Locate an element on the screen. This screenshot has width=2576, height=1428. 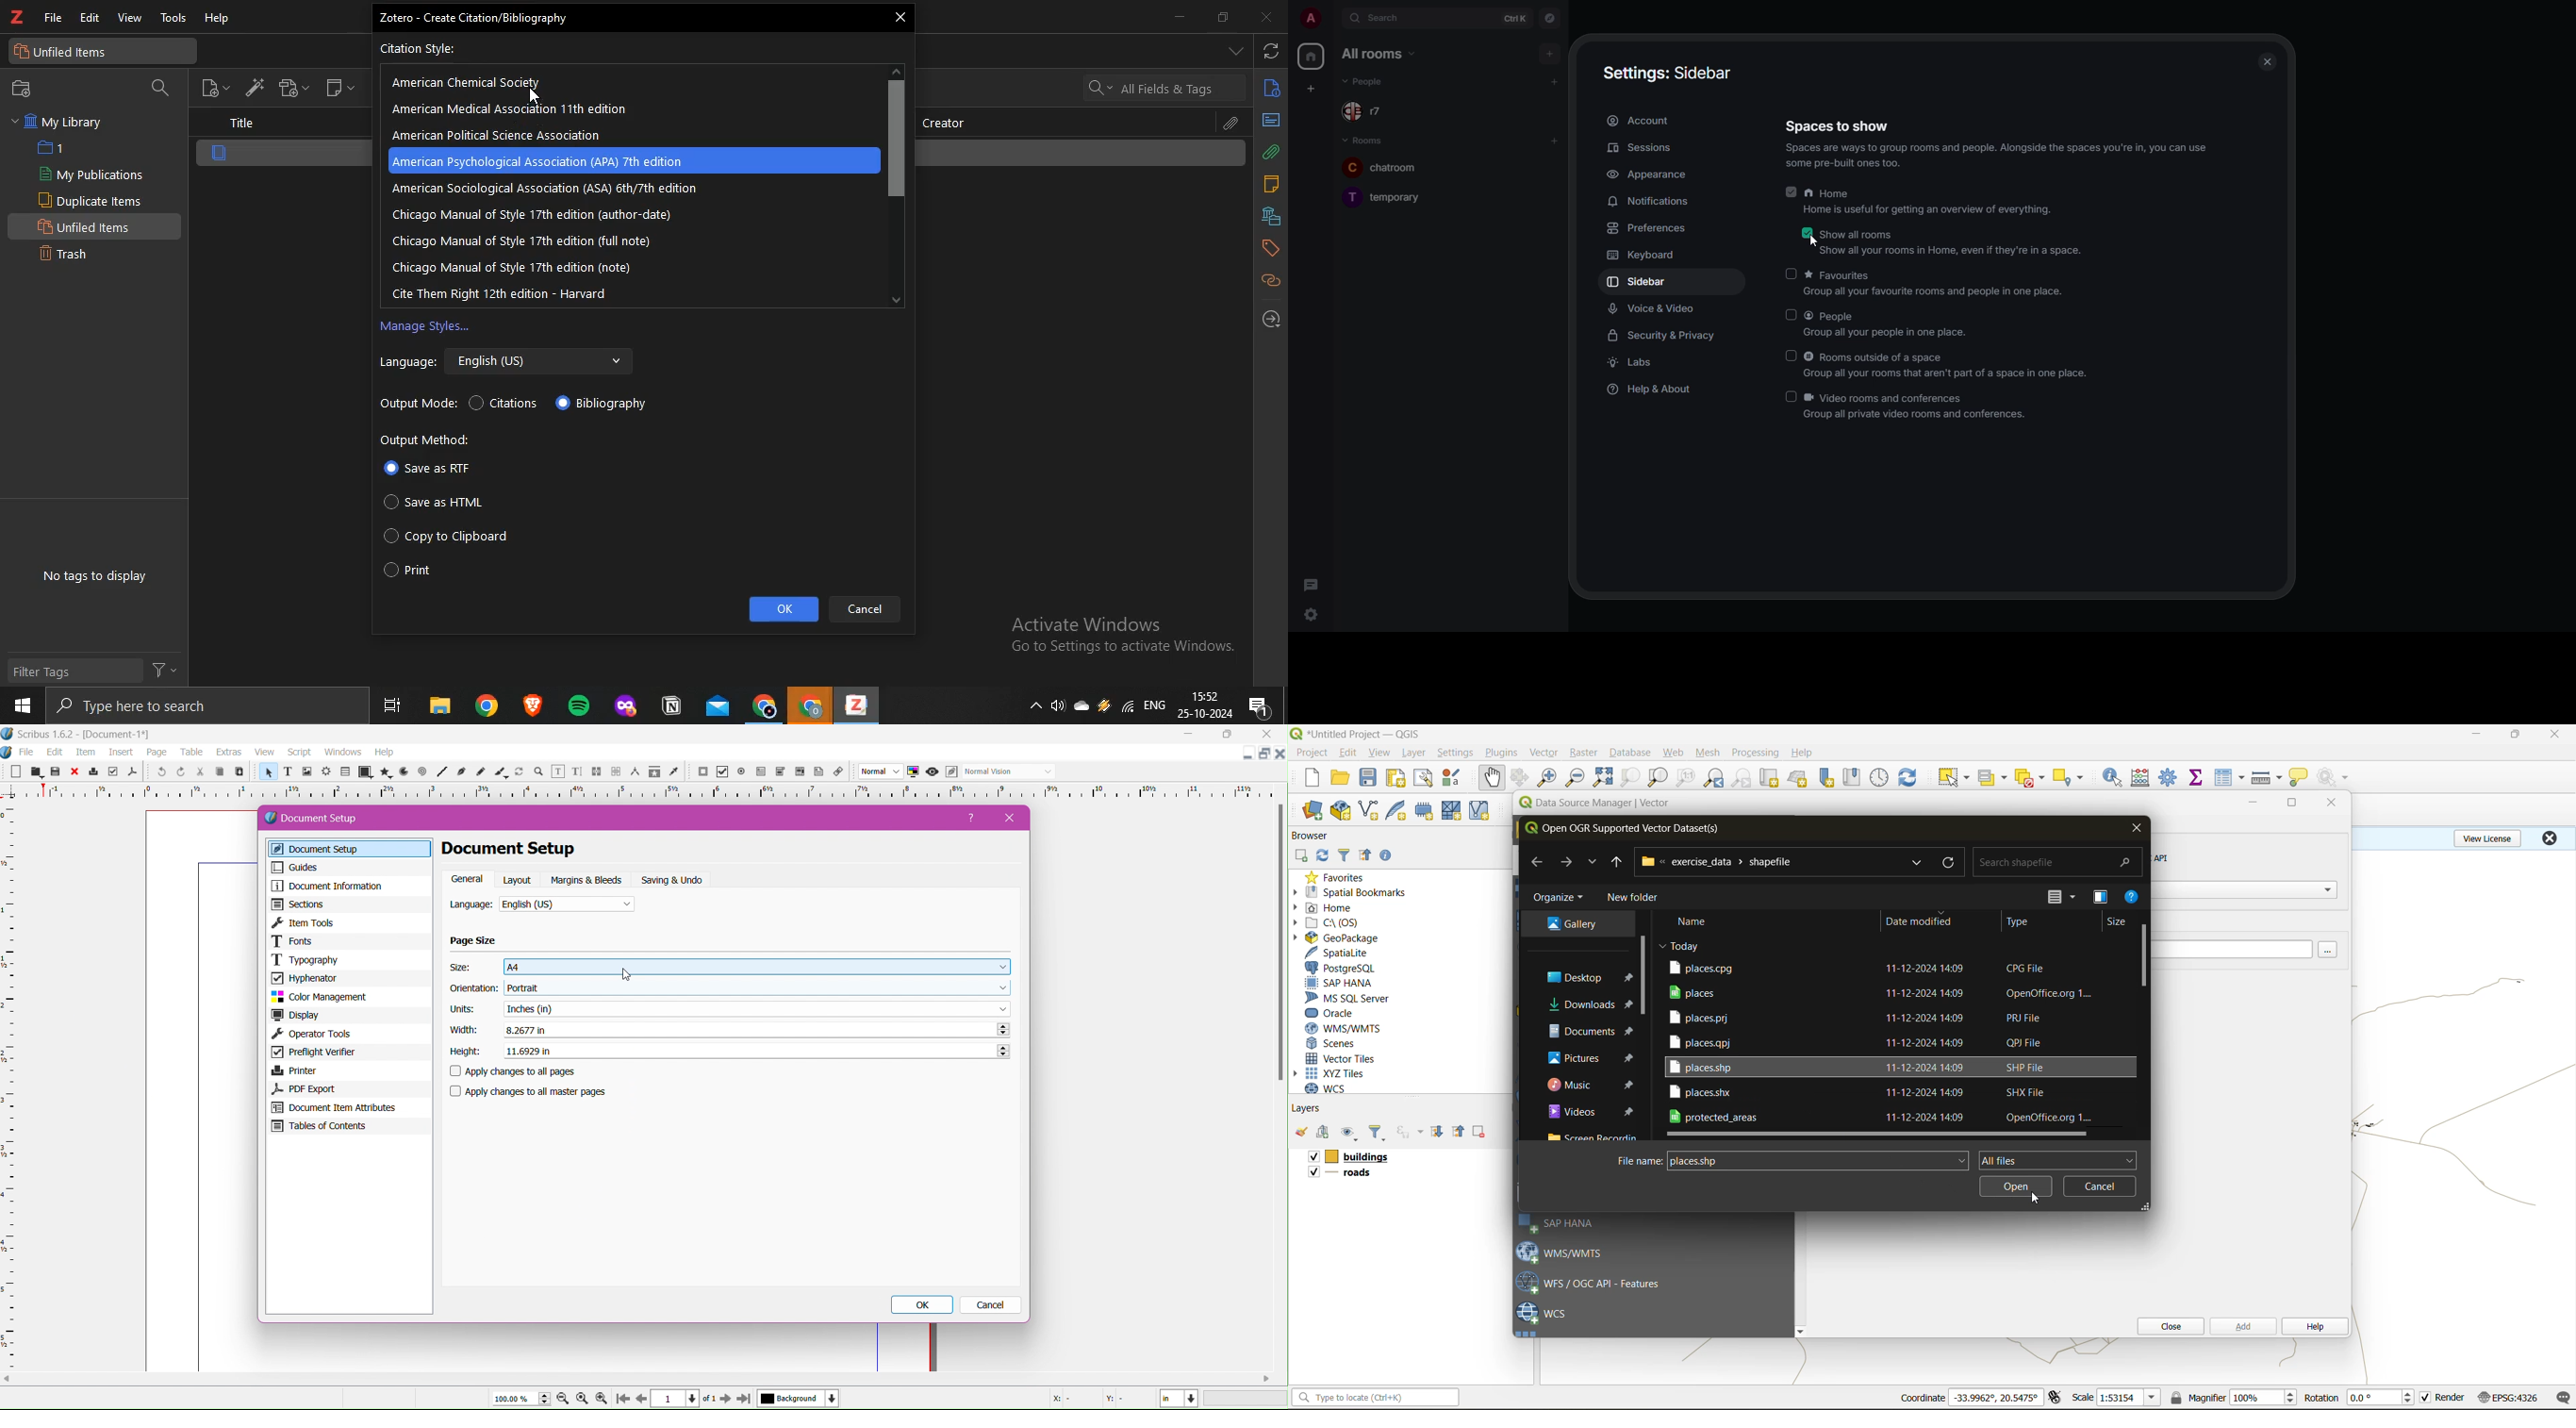
render is located at coordinates (2451, 1397).